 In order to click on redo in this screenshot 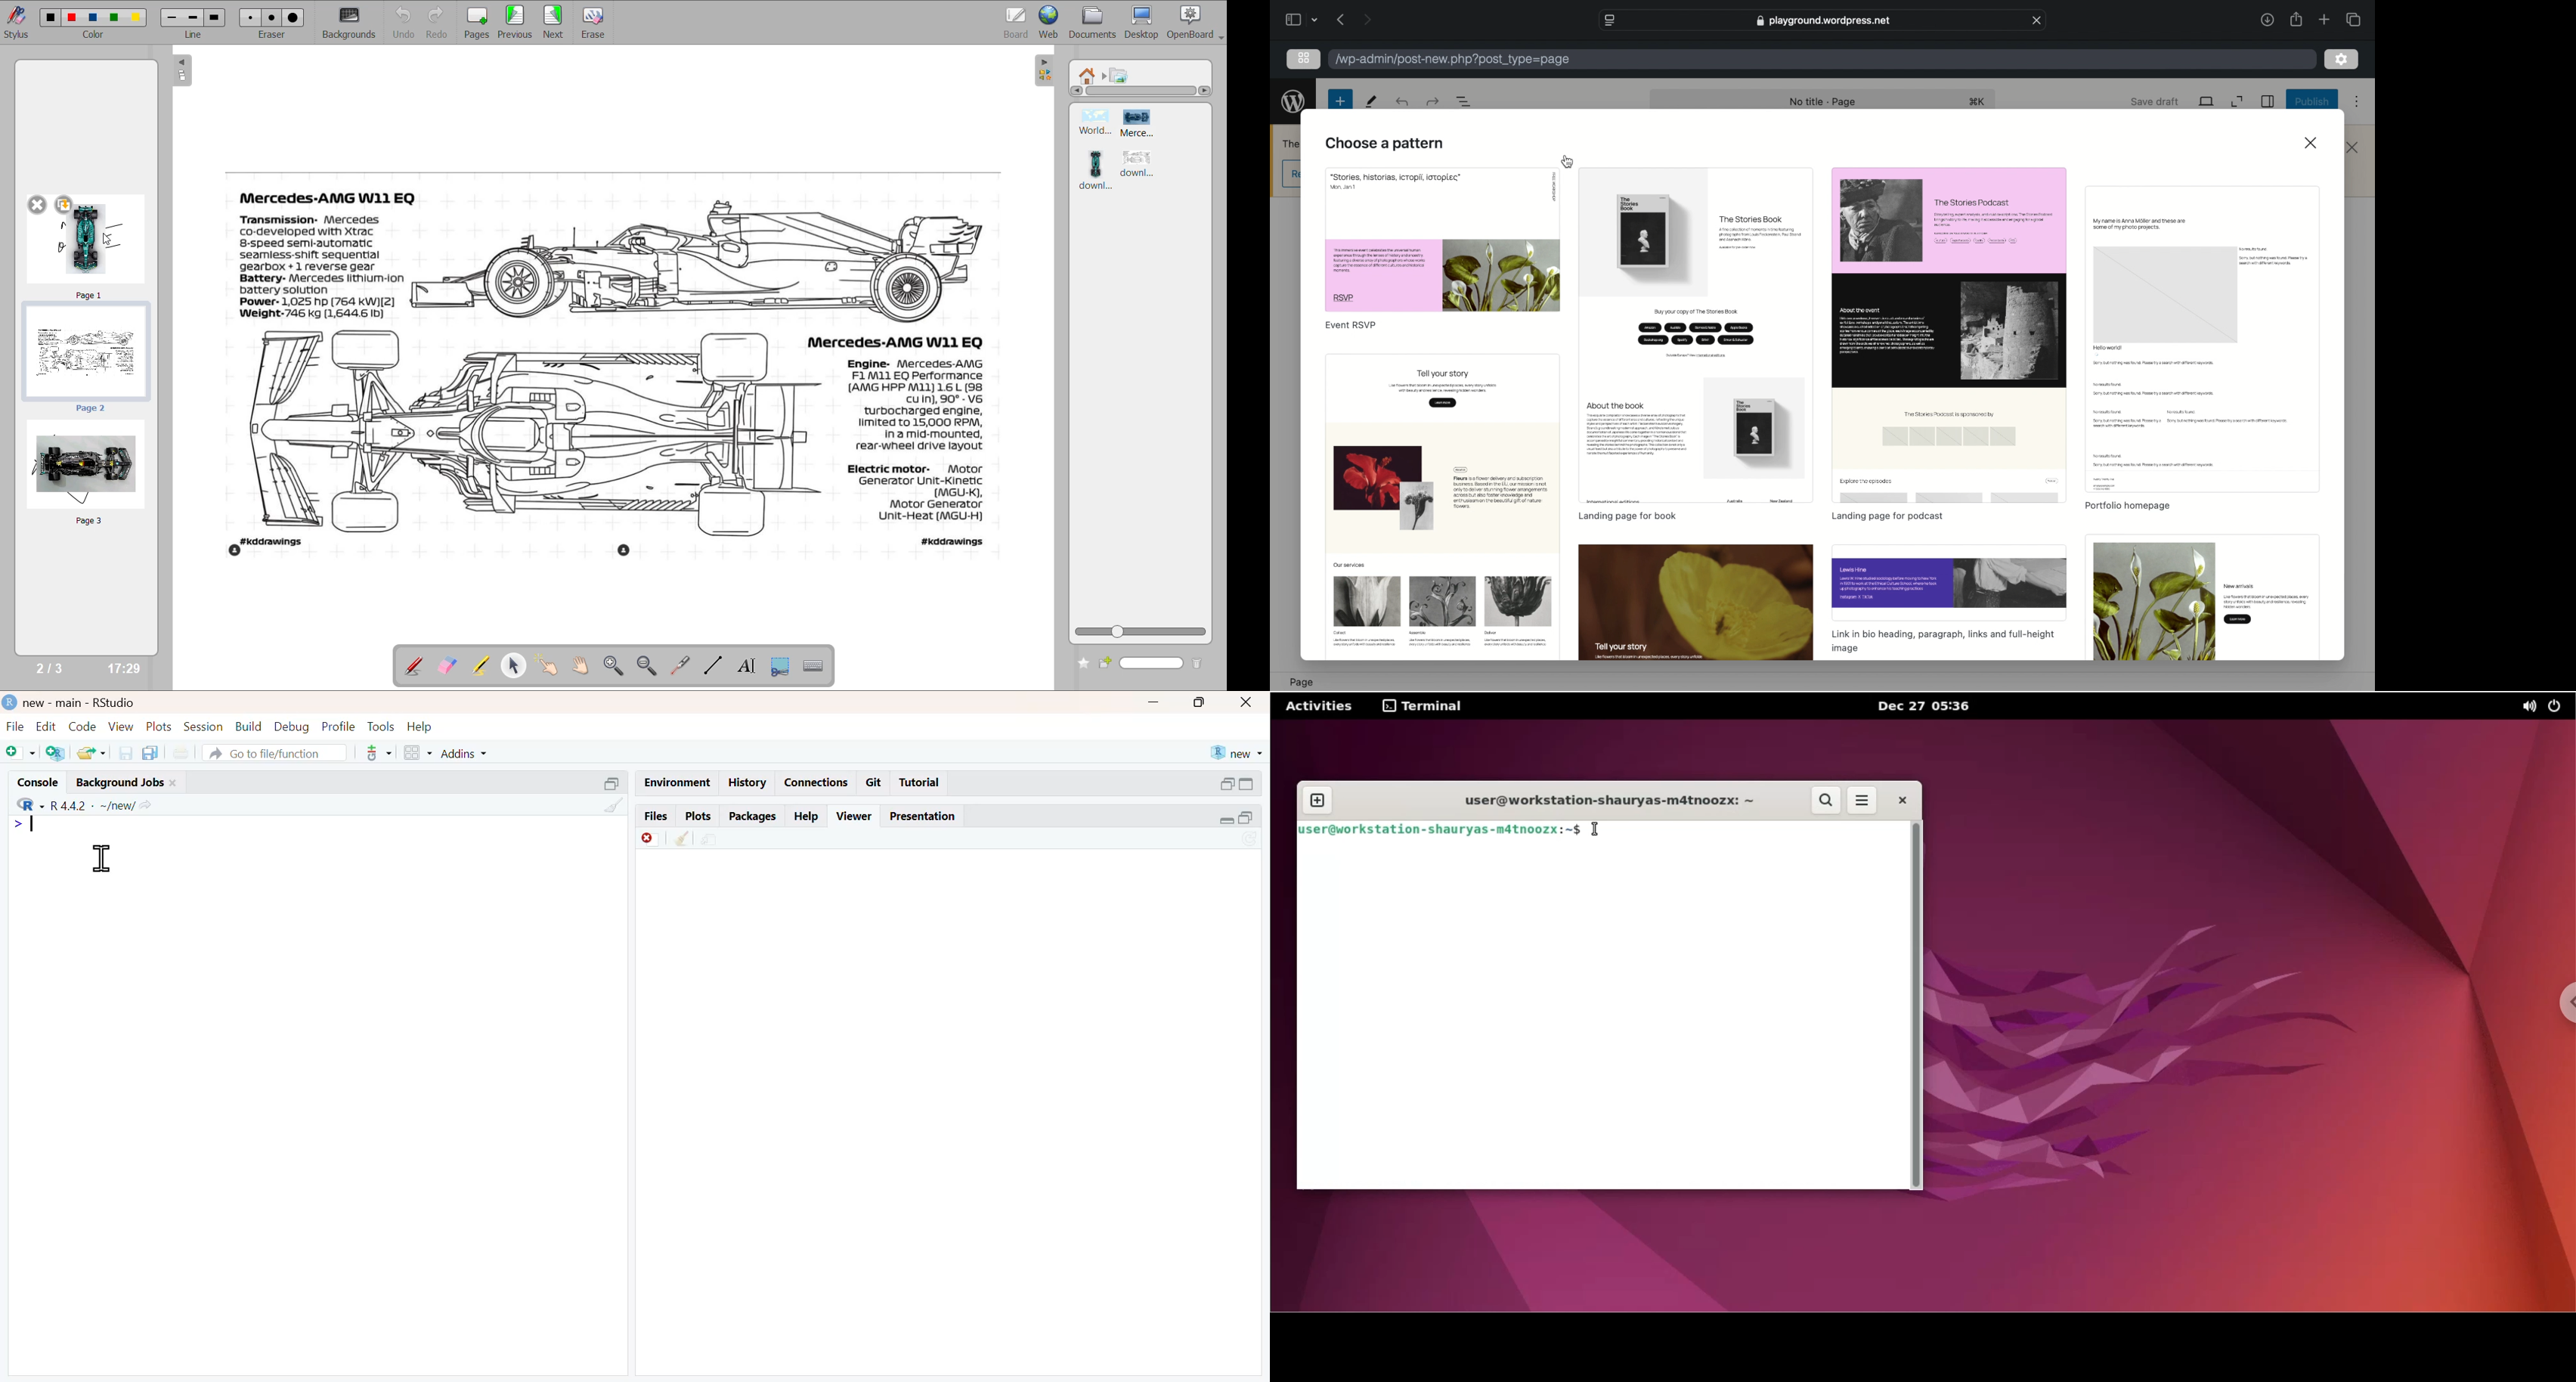, I will do `click(1402, 102)`.